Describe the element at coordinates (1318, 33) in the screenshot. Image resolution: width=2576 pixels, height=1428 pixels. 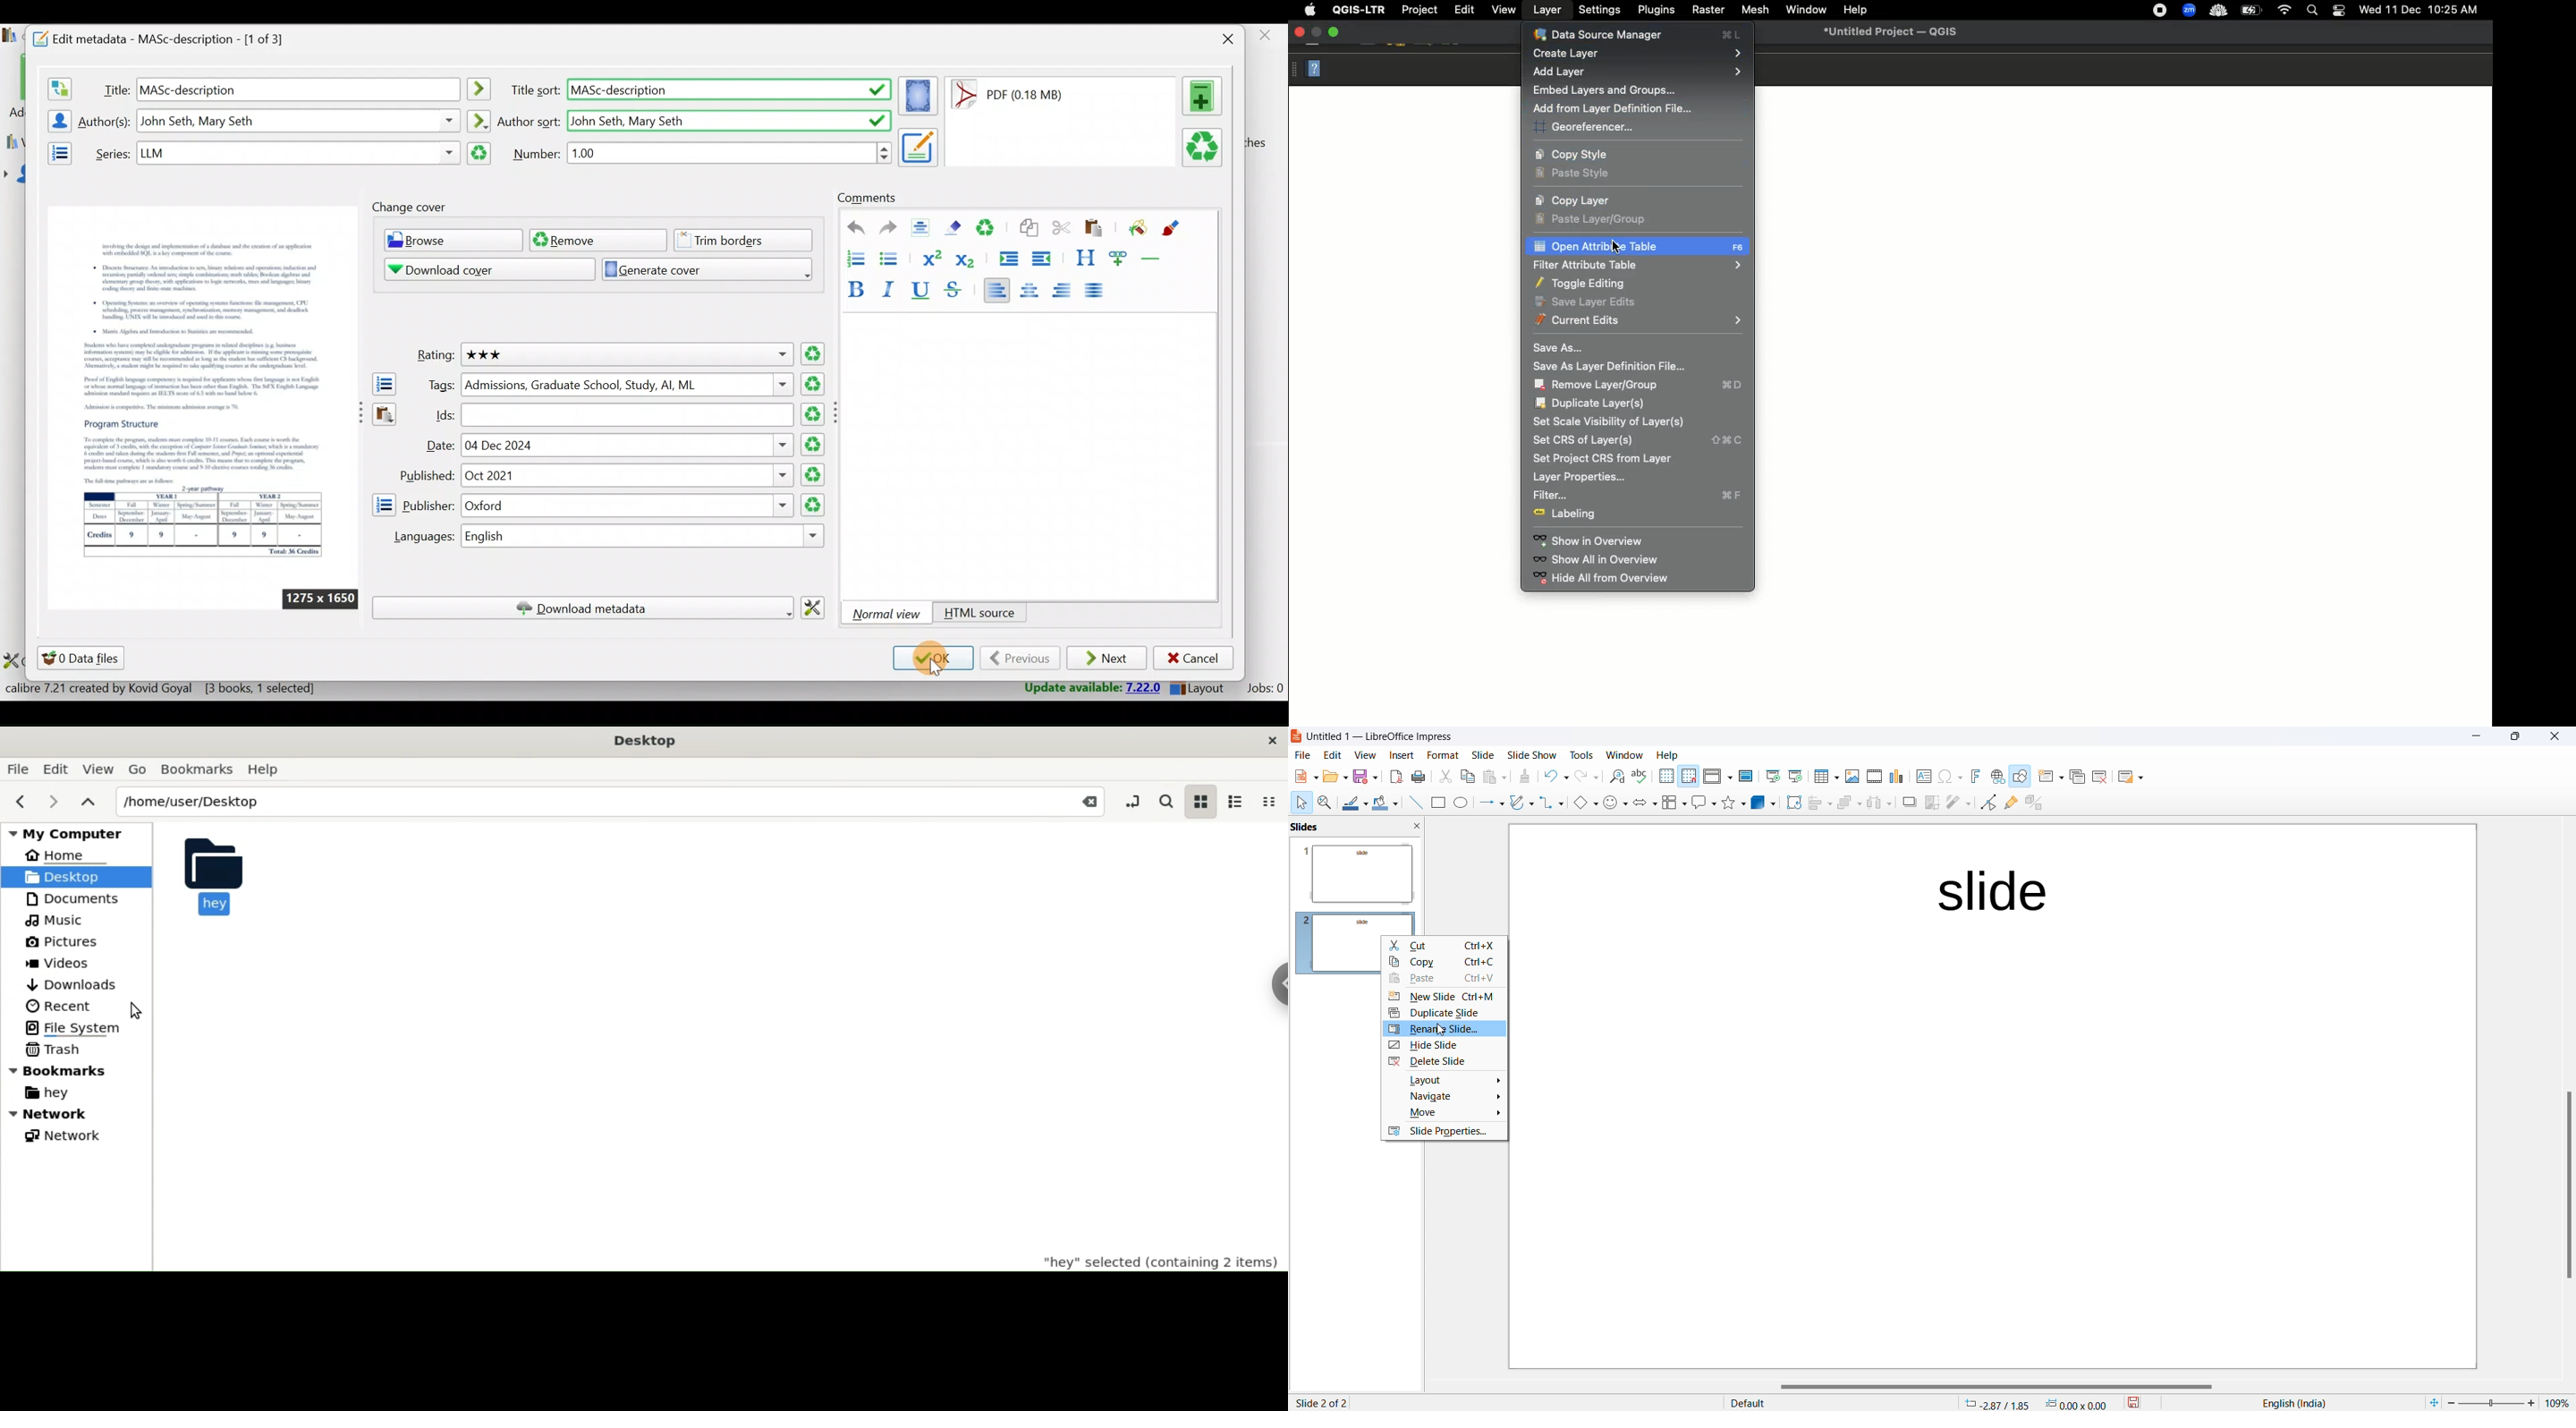
I see `minimize` at that location.